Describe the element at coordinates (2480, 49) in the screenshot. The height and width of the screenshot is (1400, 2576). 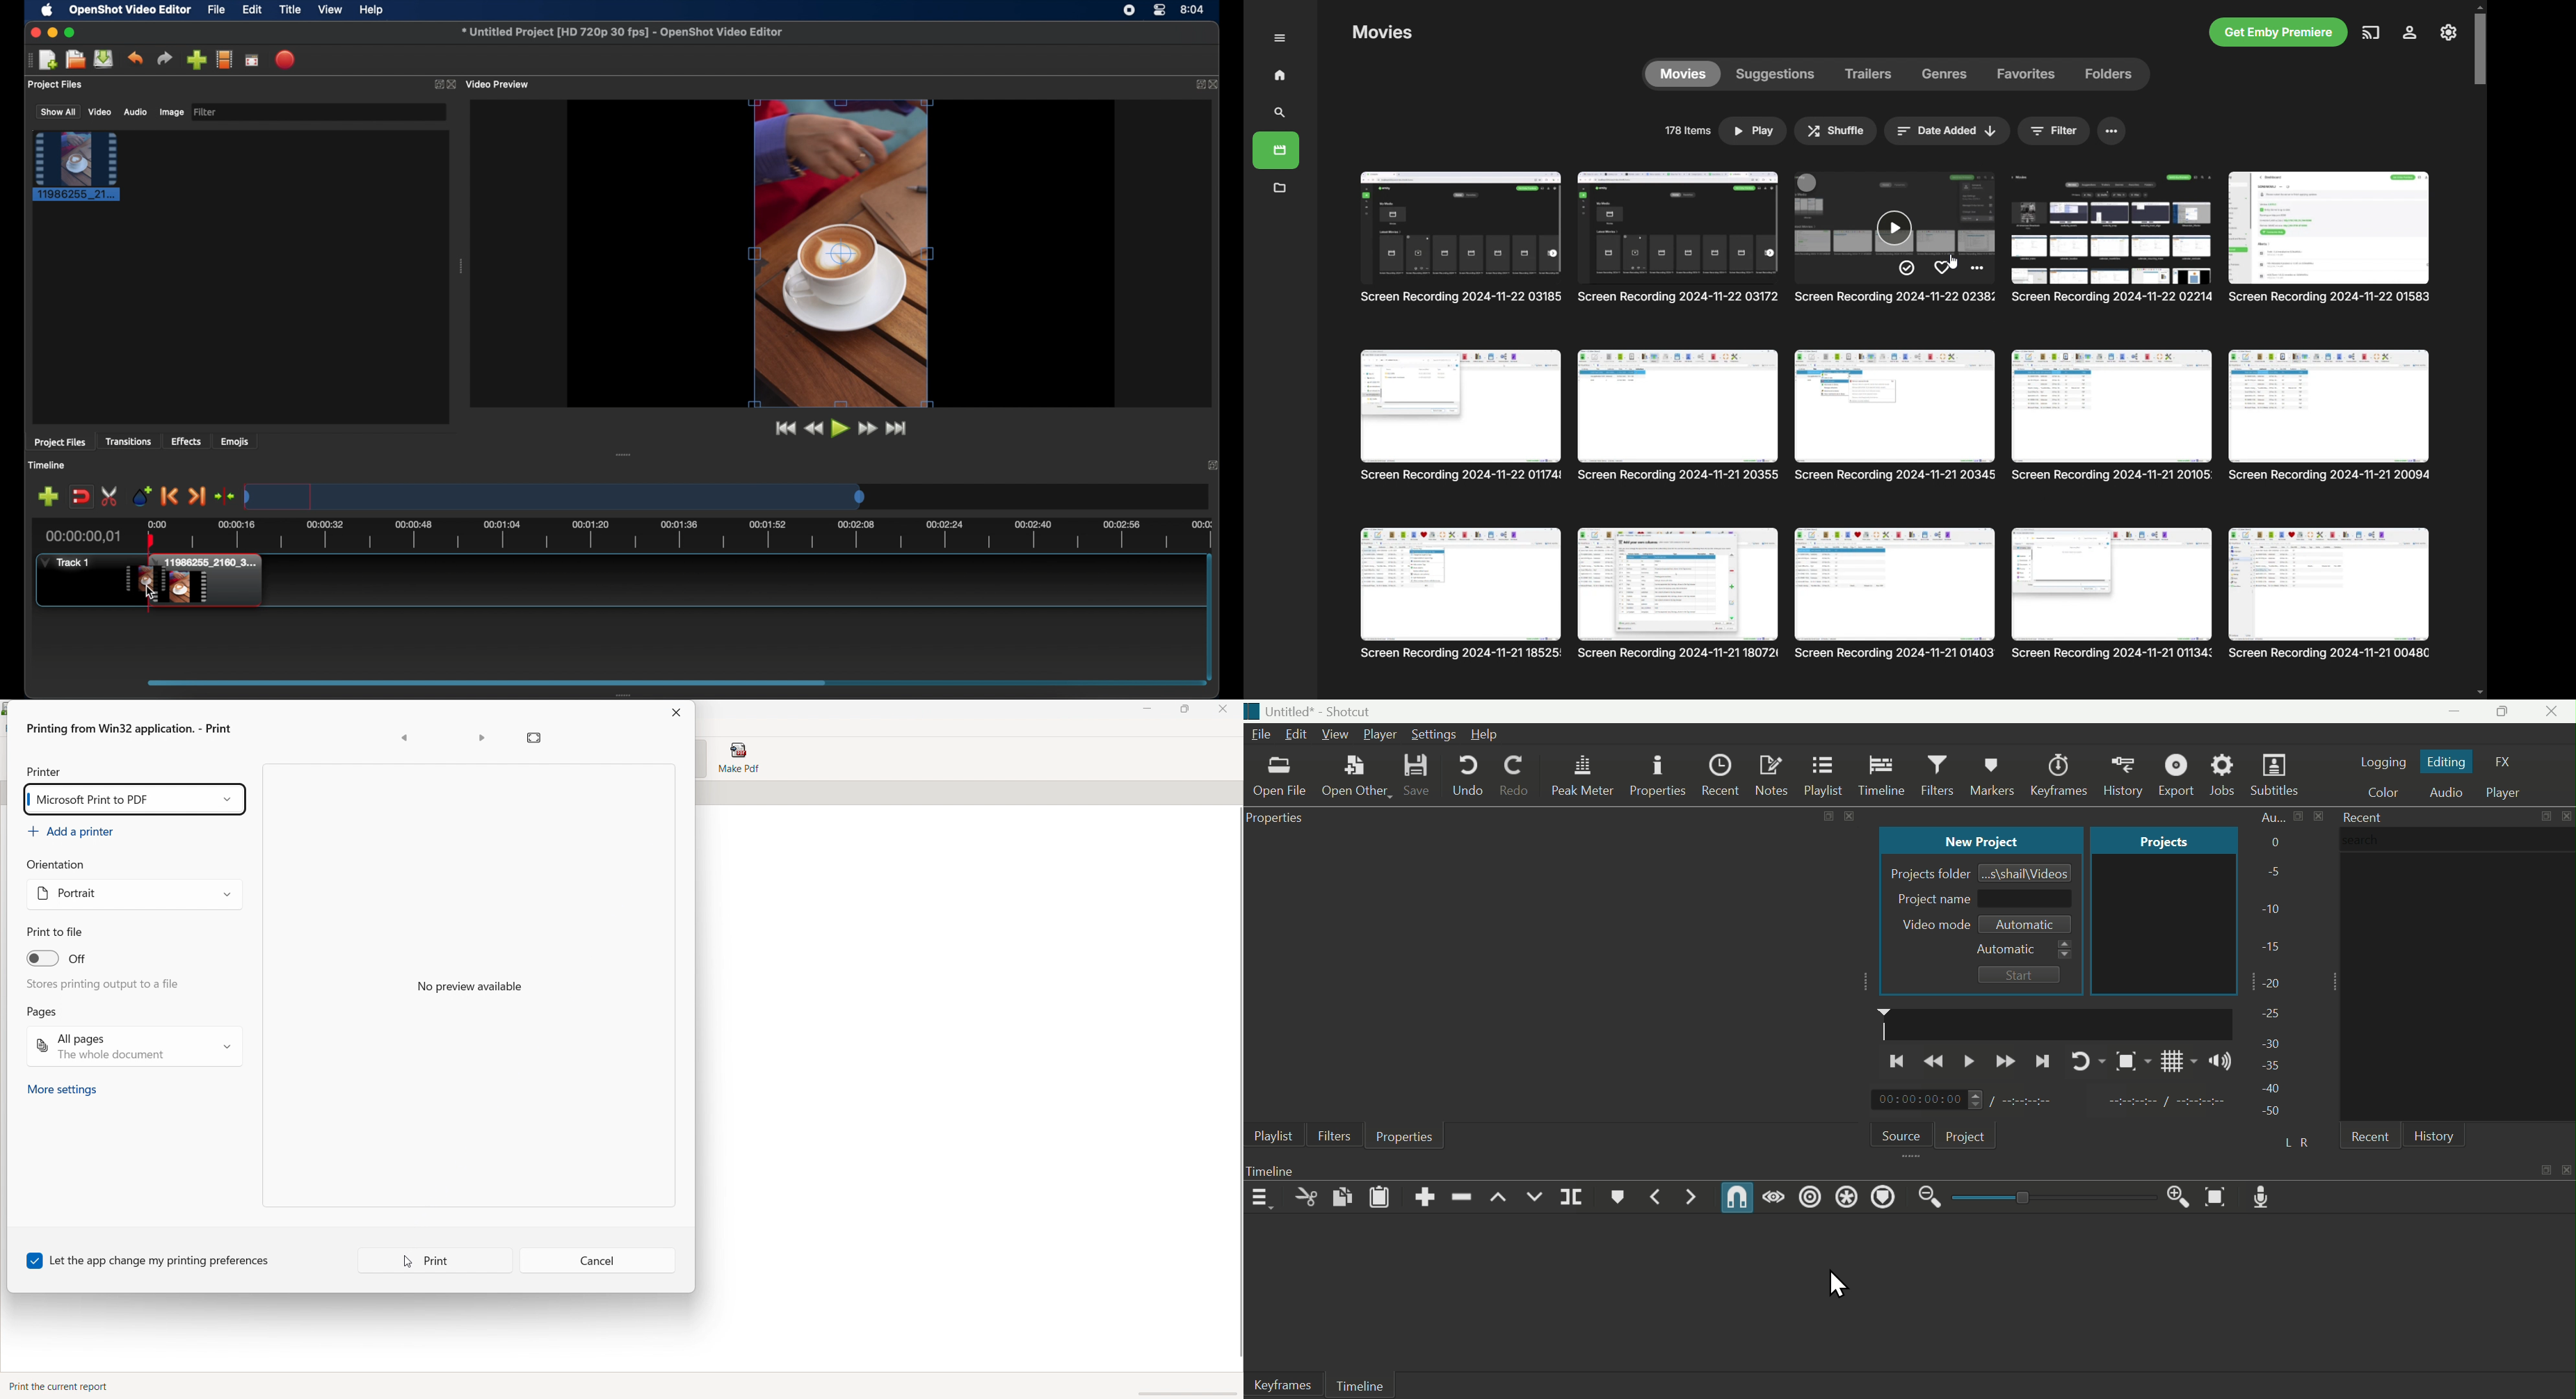
I see `scrollbar` at that location.